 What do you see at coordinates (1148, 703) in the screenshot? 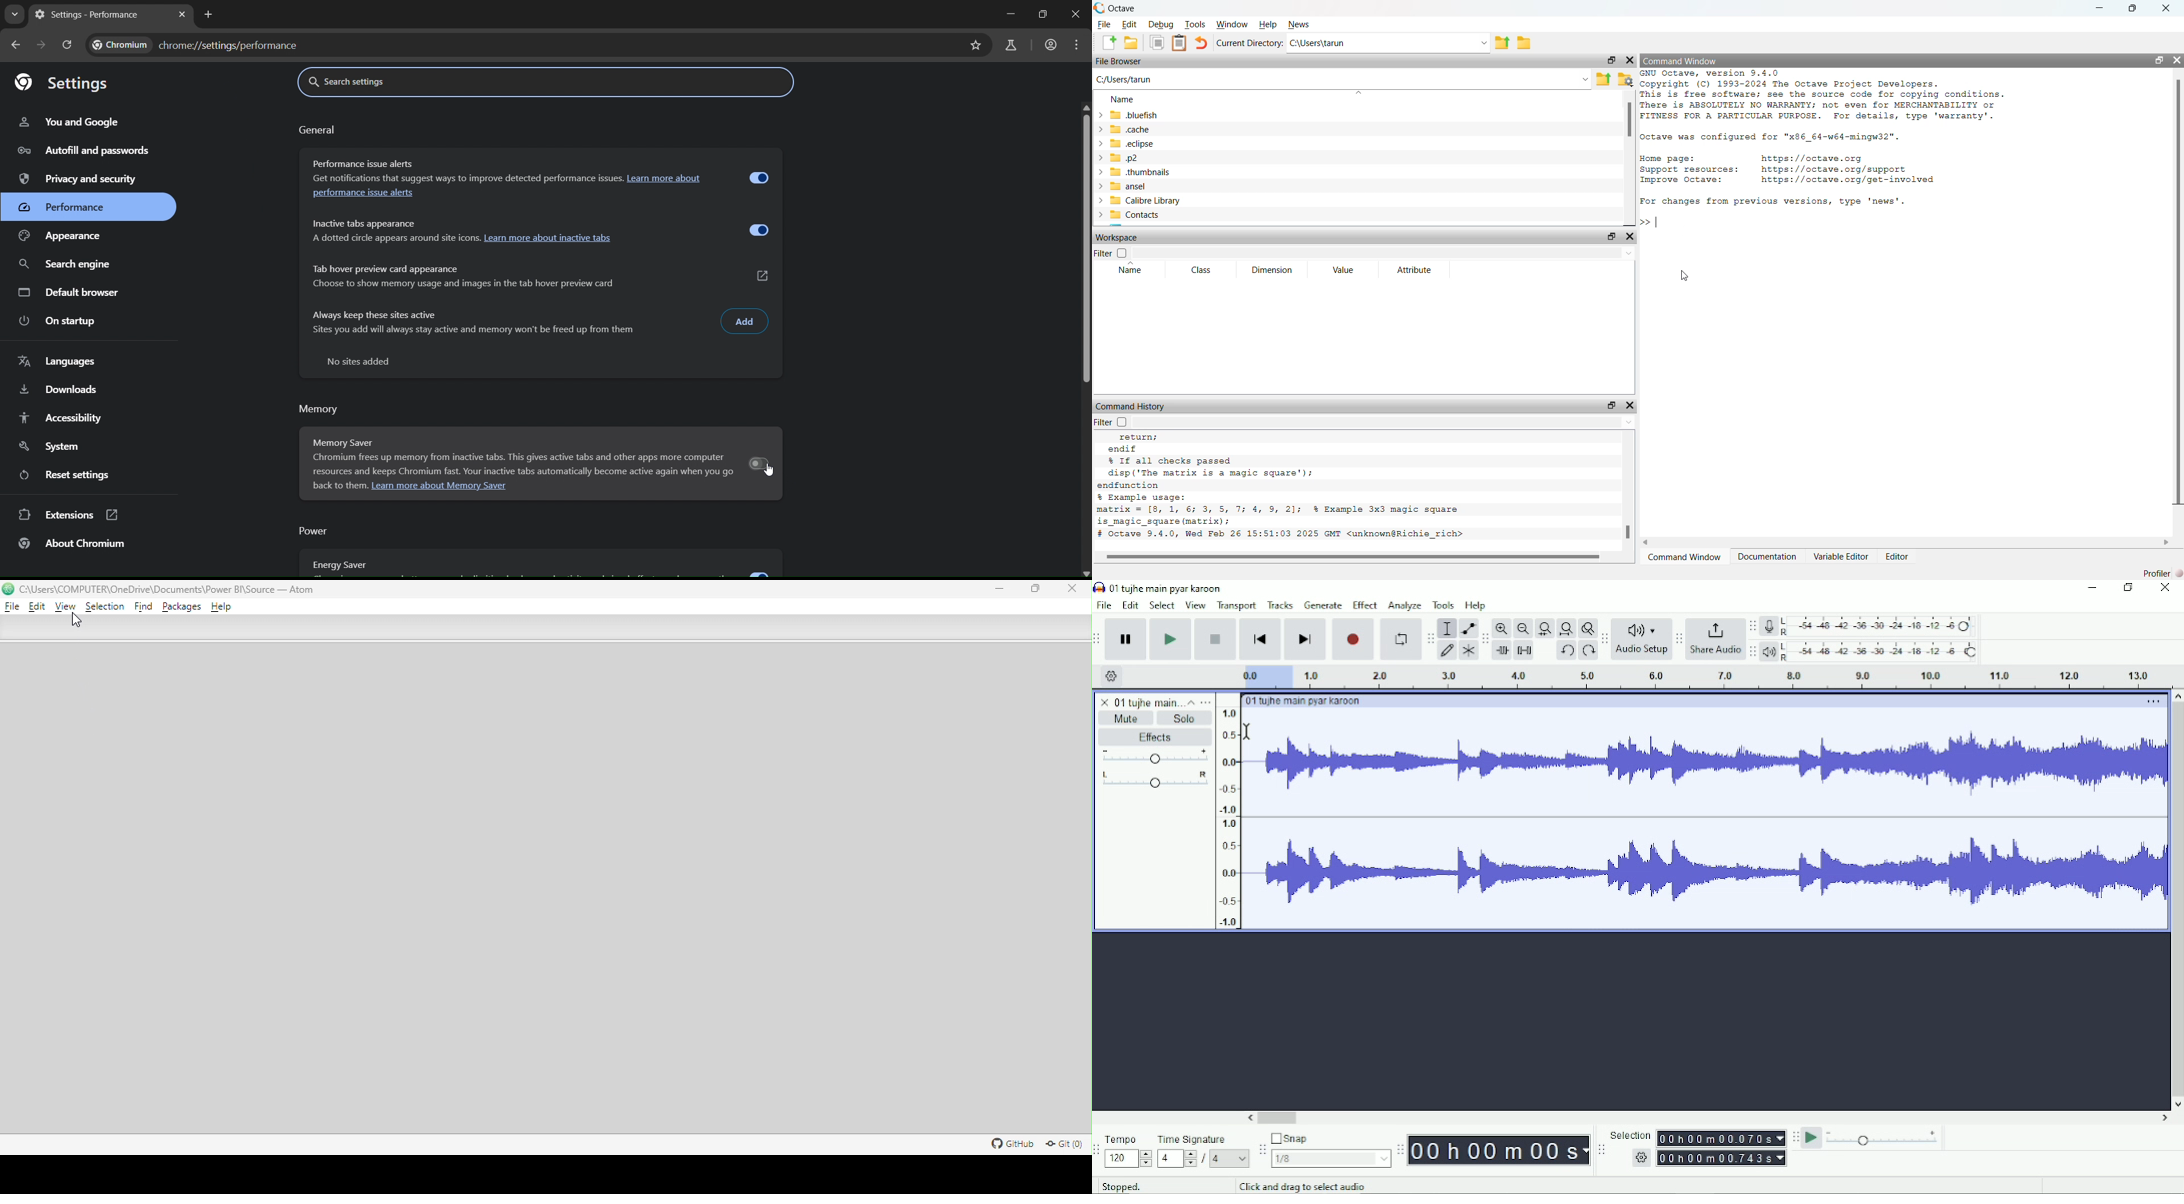
I see `01 tujhe main` at bounding box center [1148, 703].